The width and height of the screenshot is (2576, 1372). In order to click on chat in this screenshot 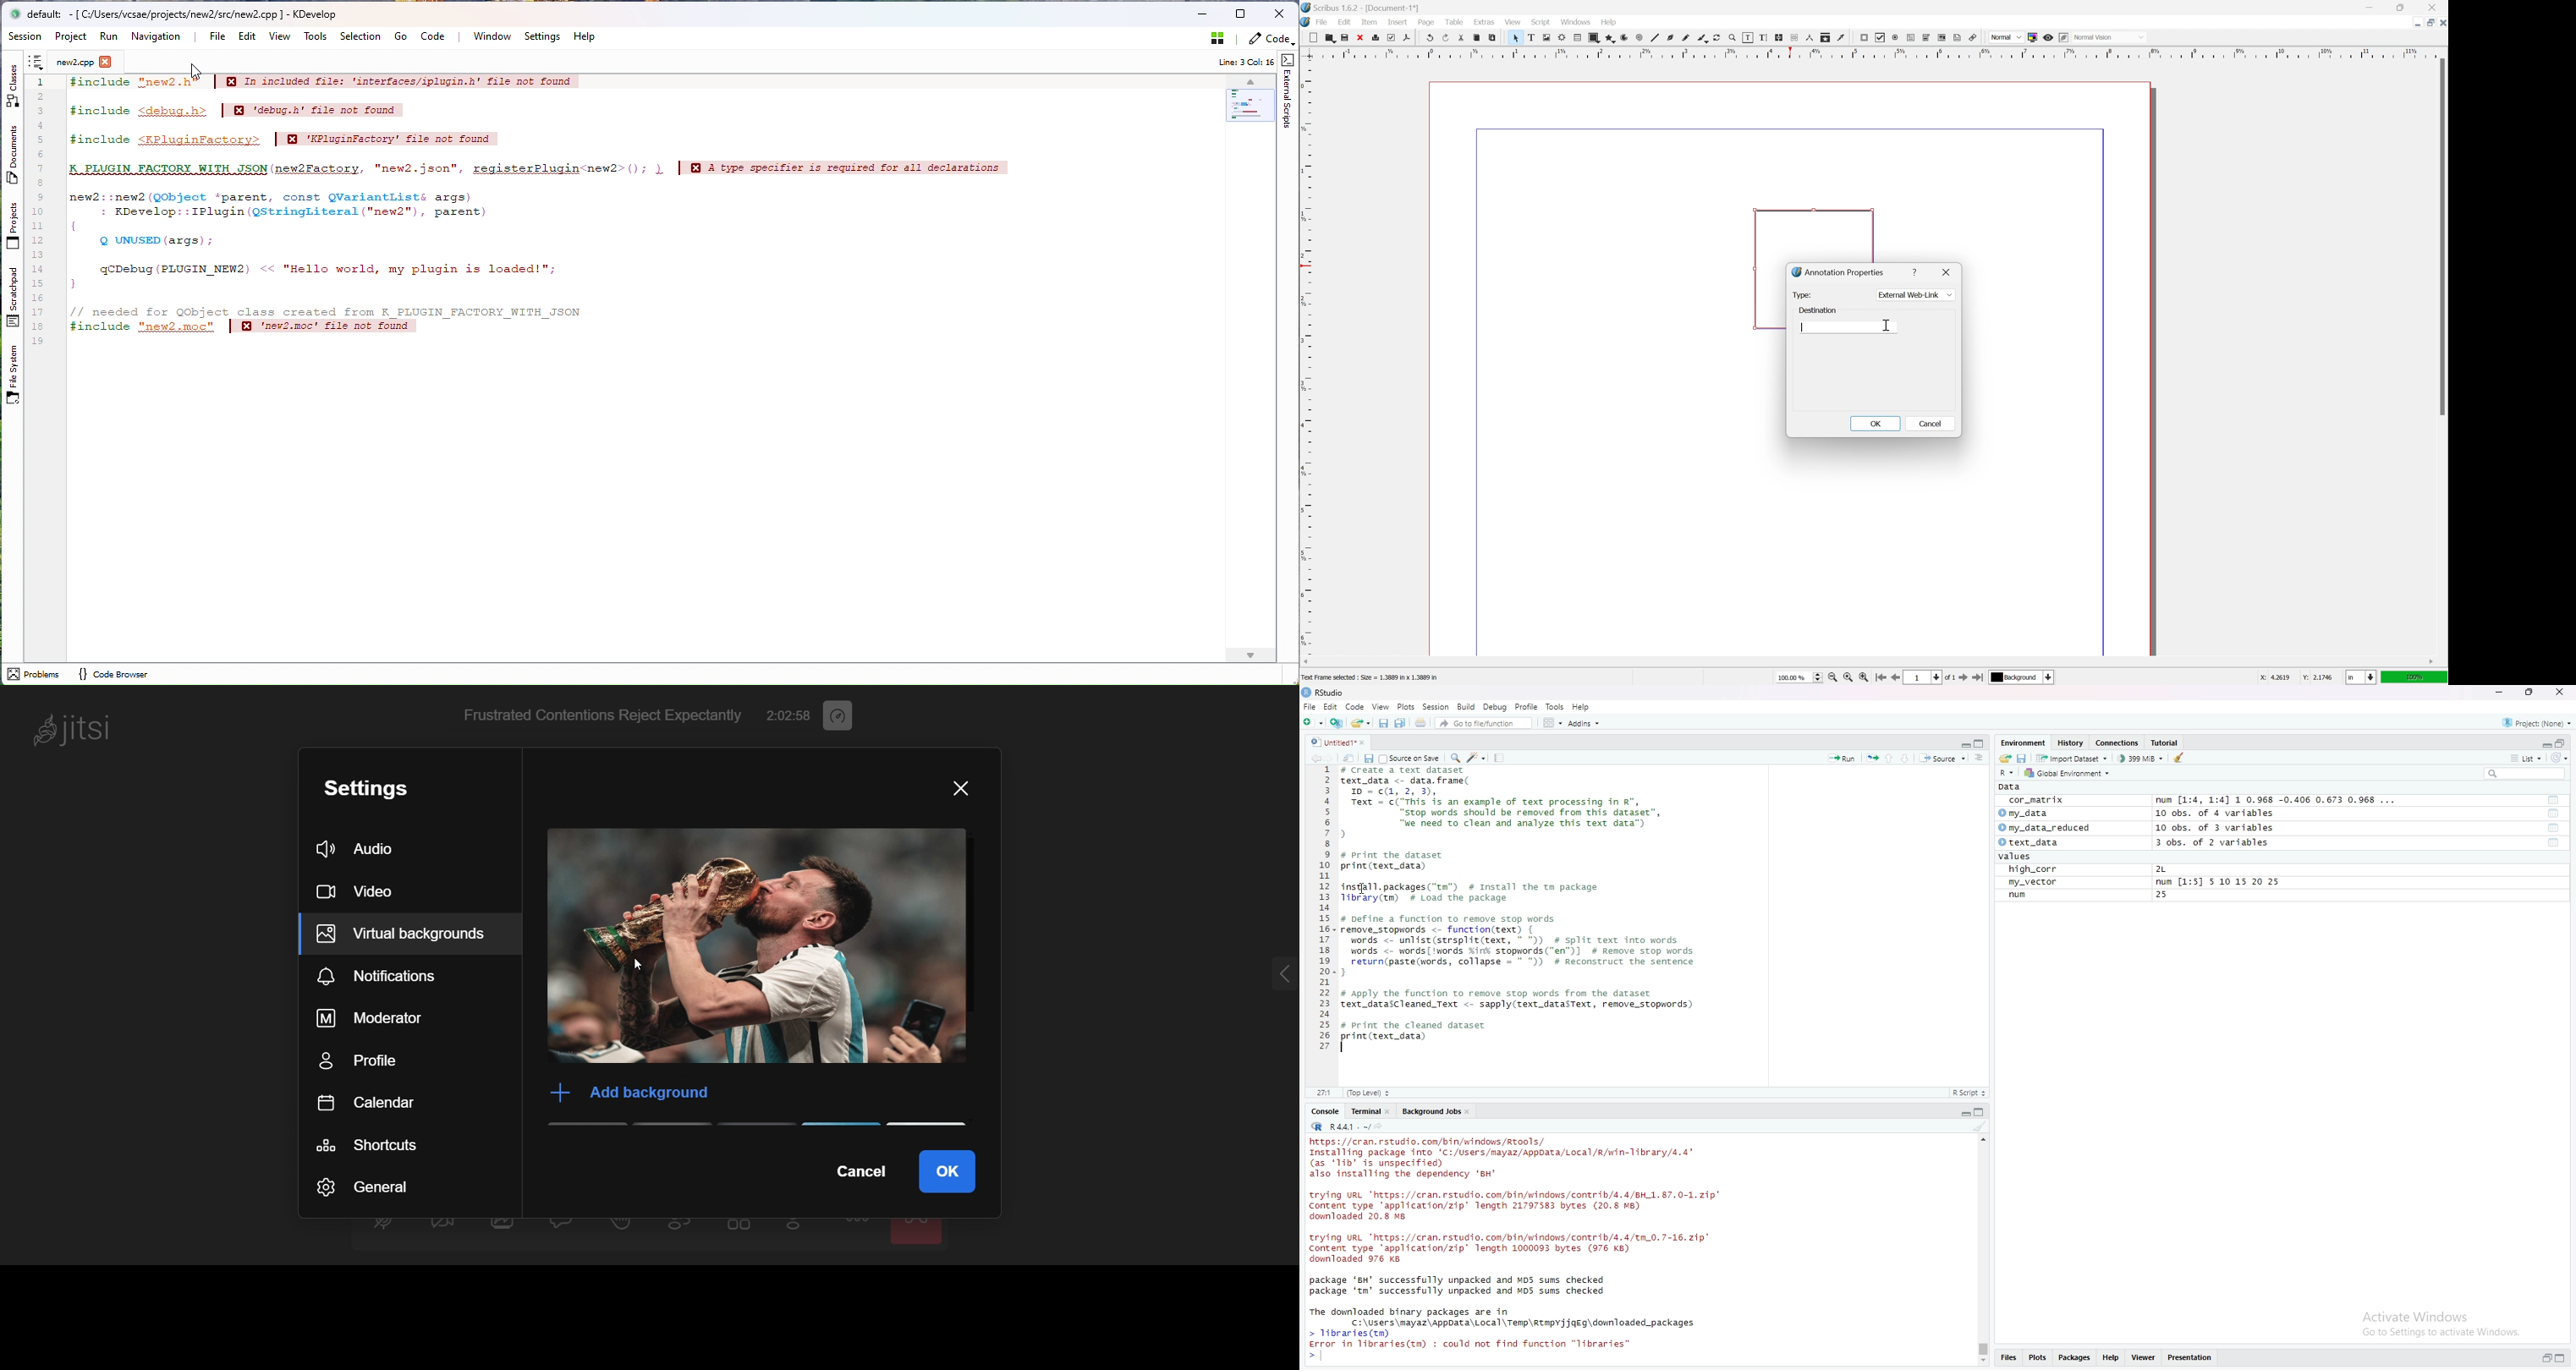, I will do `click(564, 1226)`.